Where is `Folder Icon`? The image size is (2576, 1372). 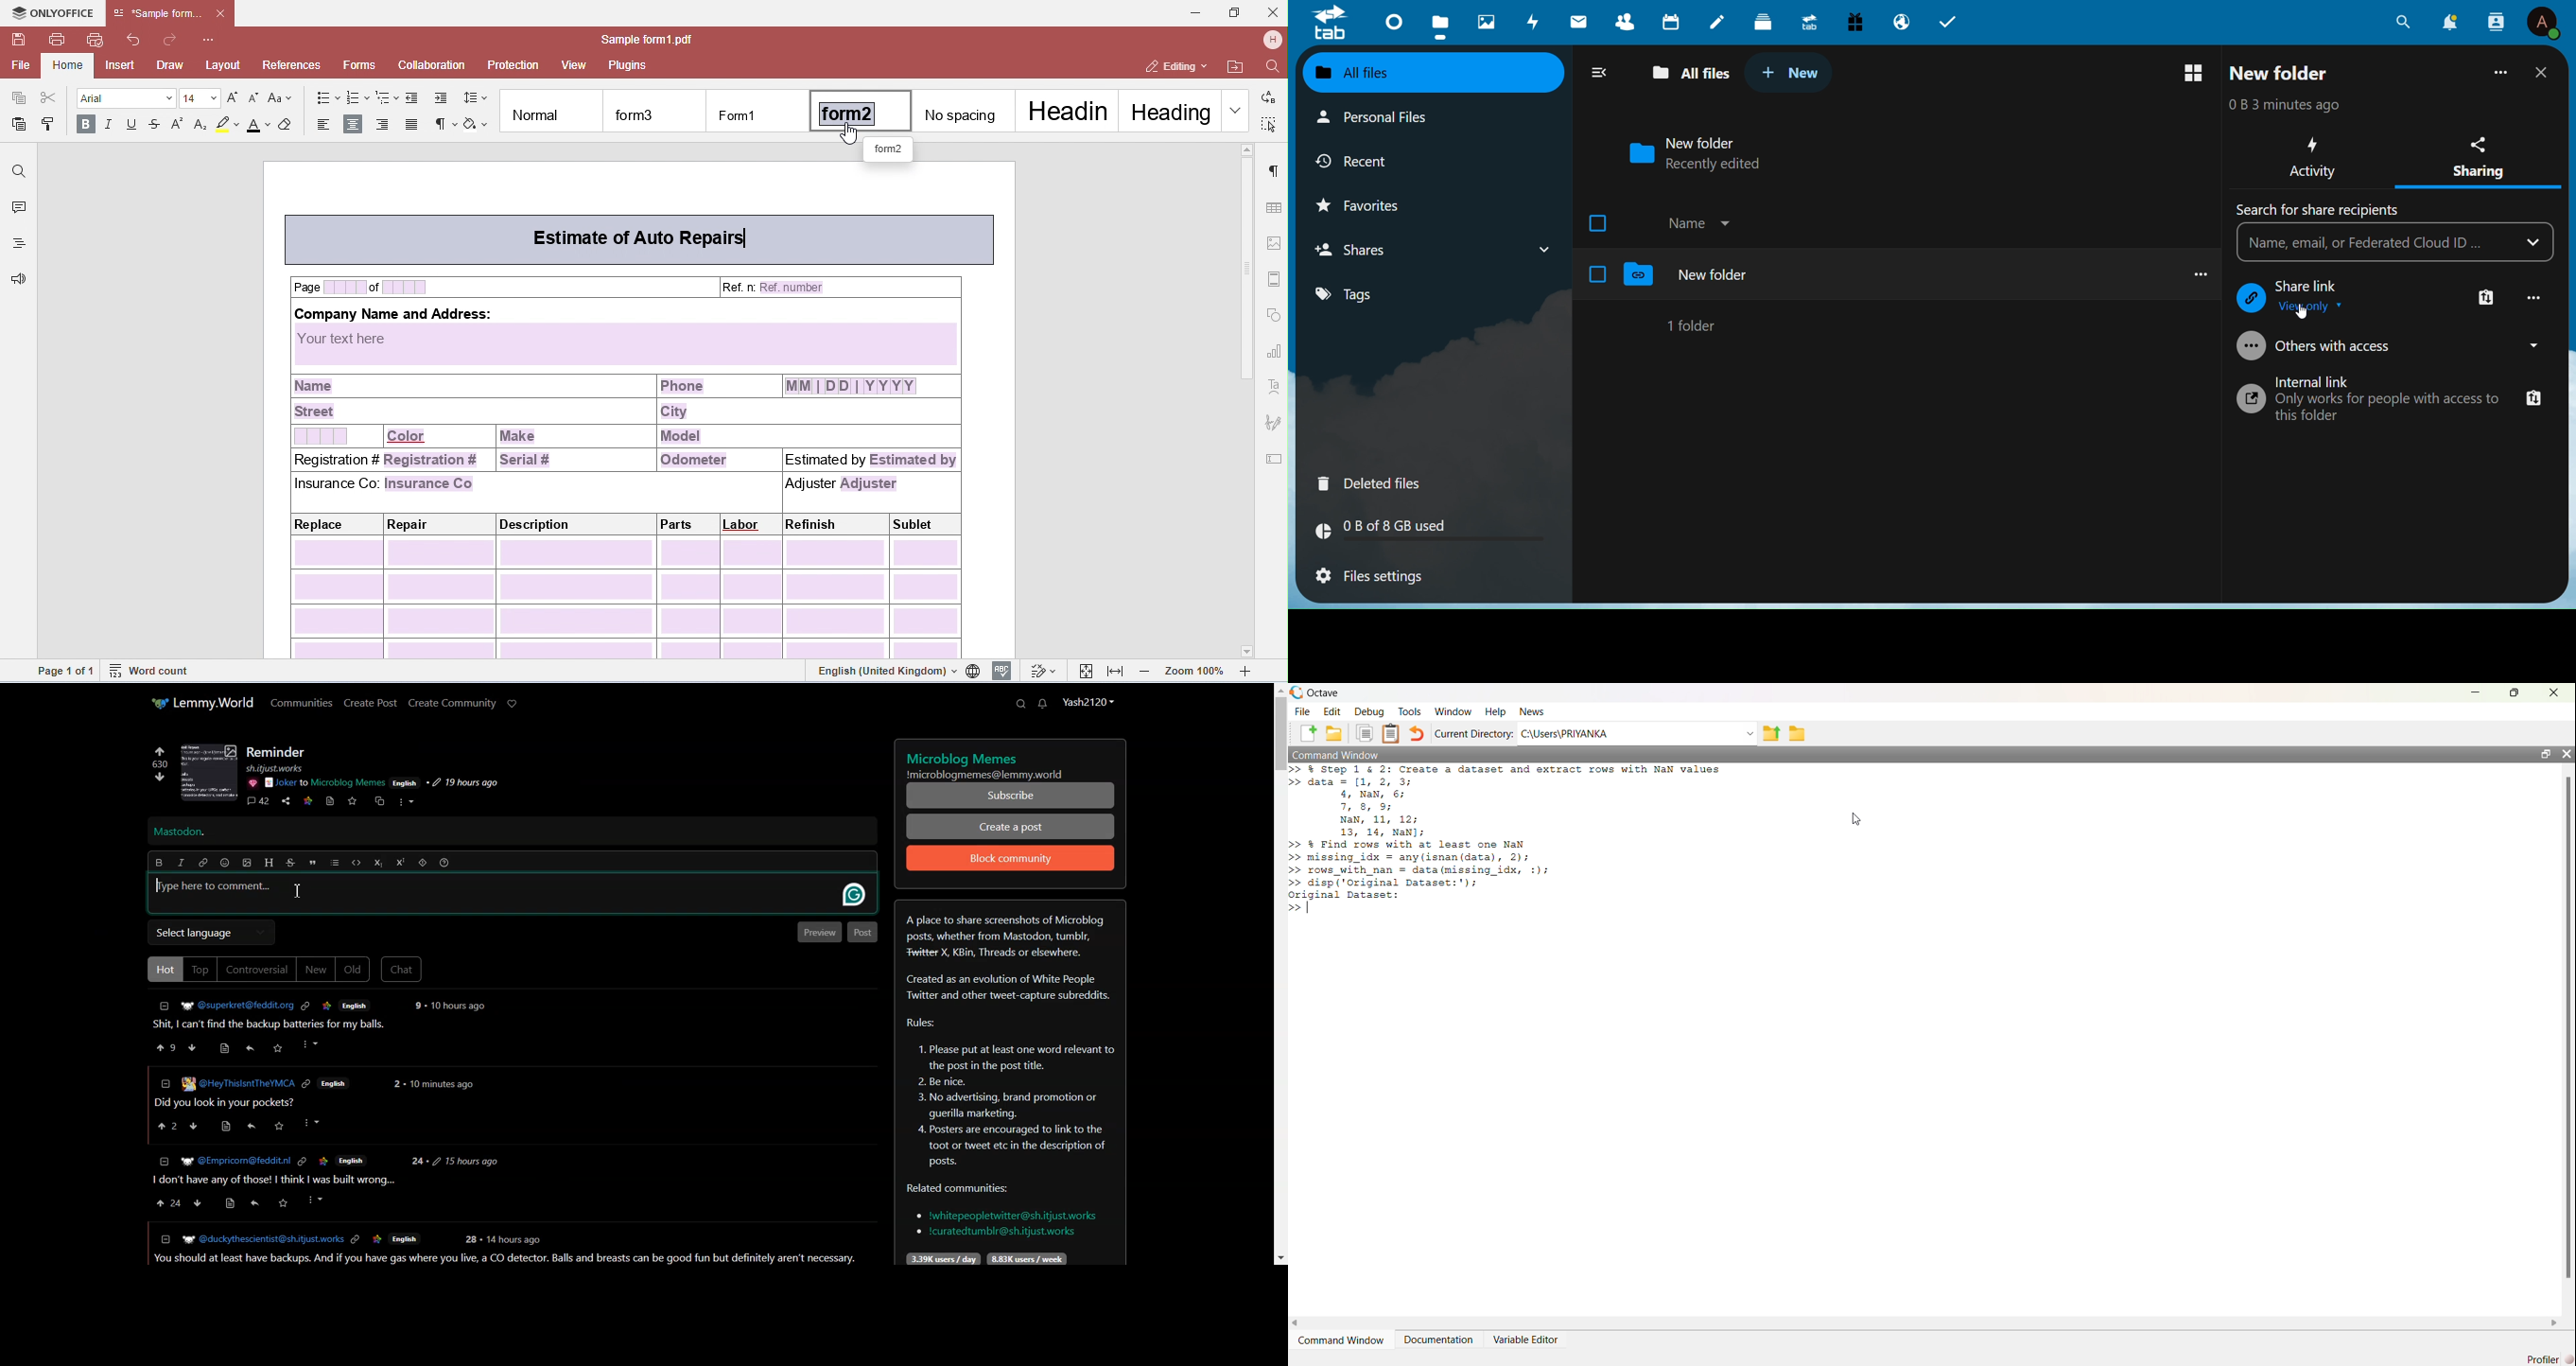 Folder Icon is located at coordinates (1638, 153).